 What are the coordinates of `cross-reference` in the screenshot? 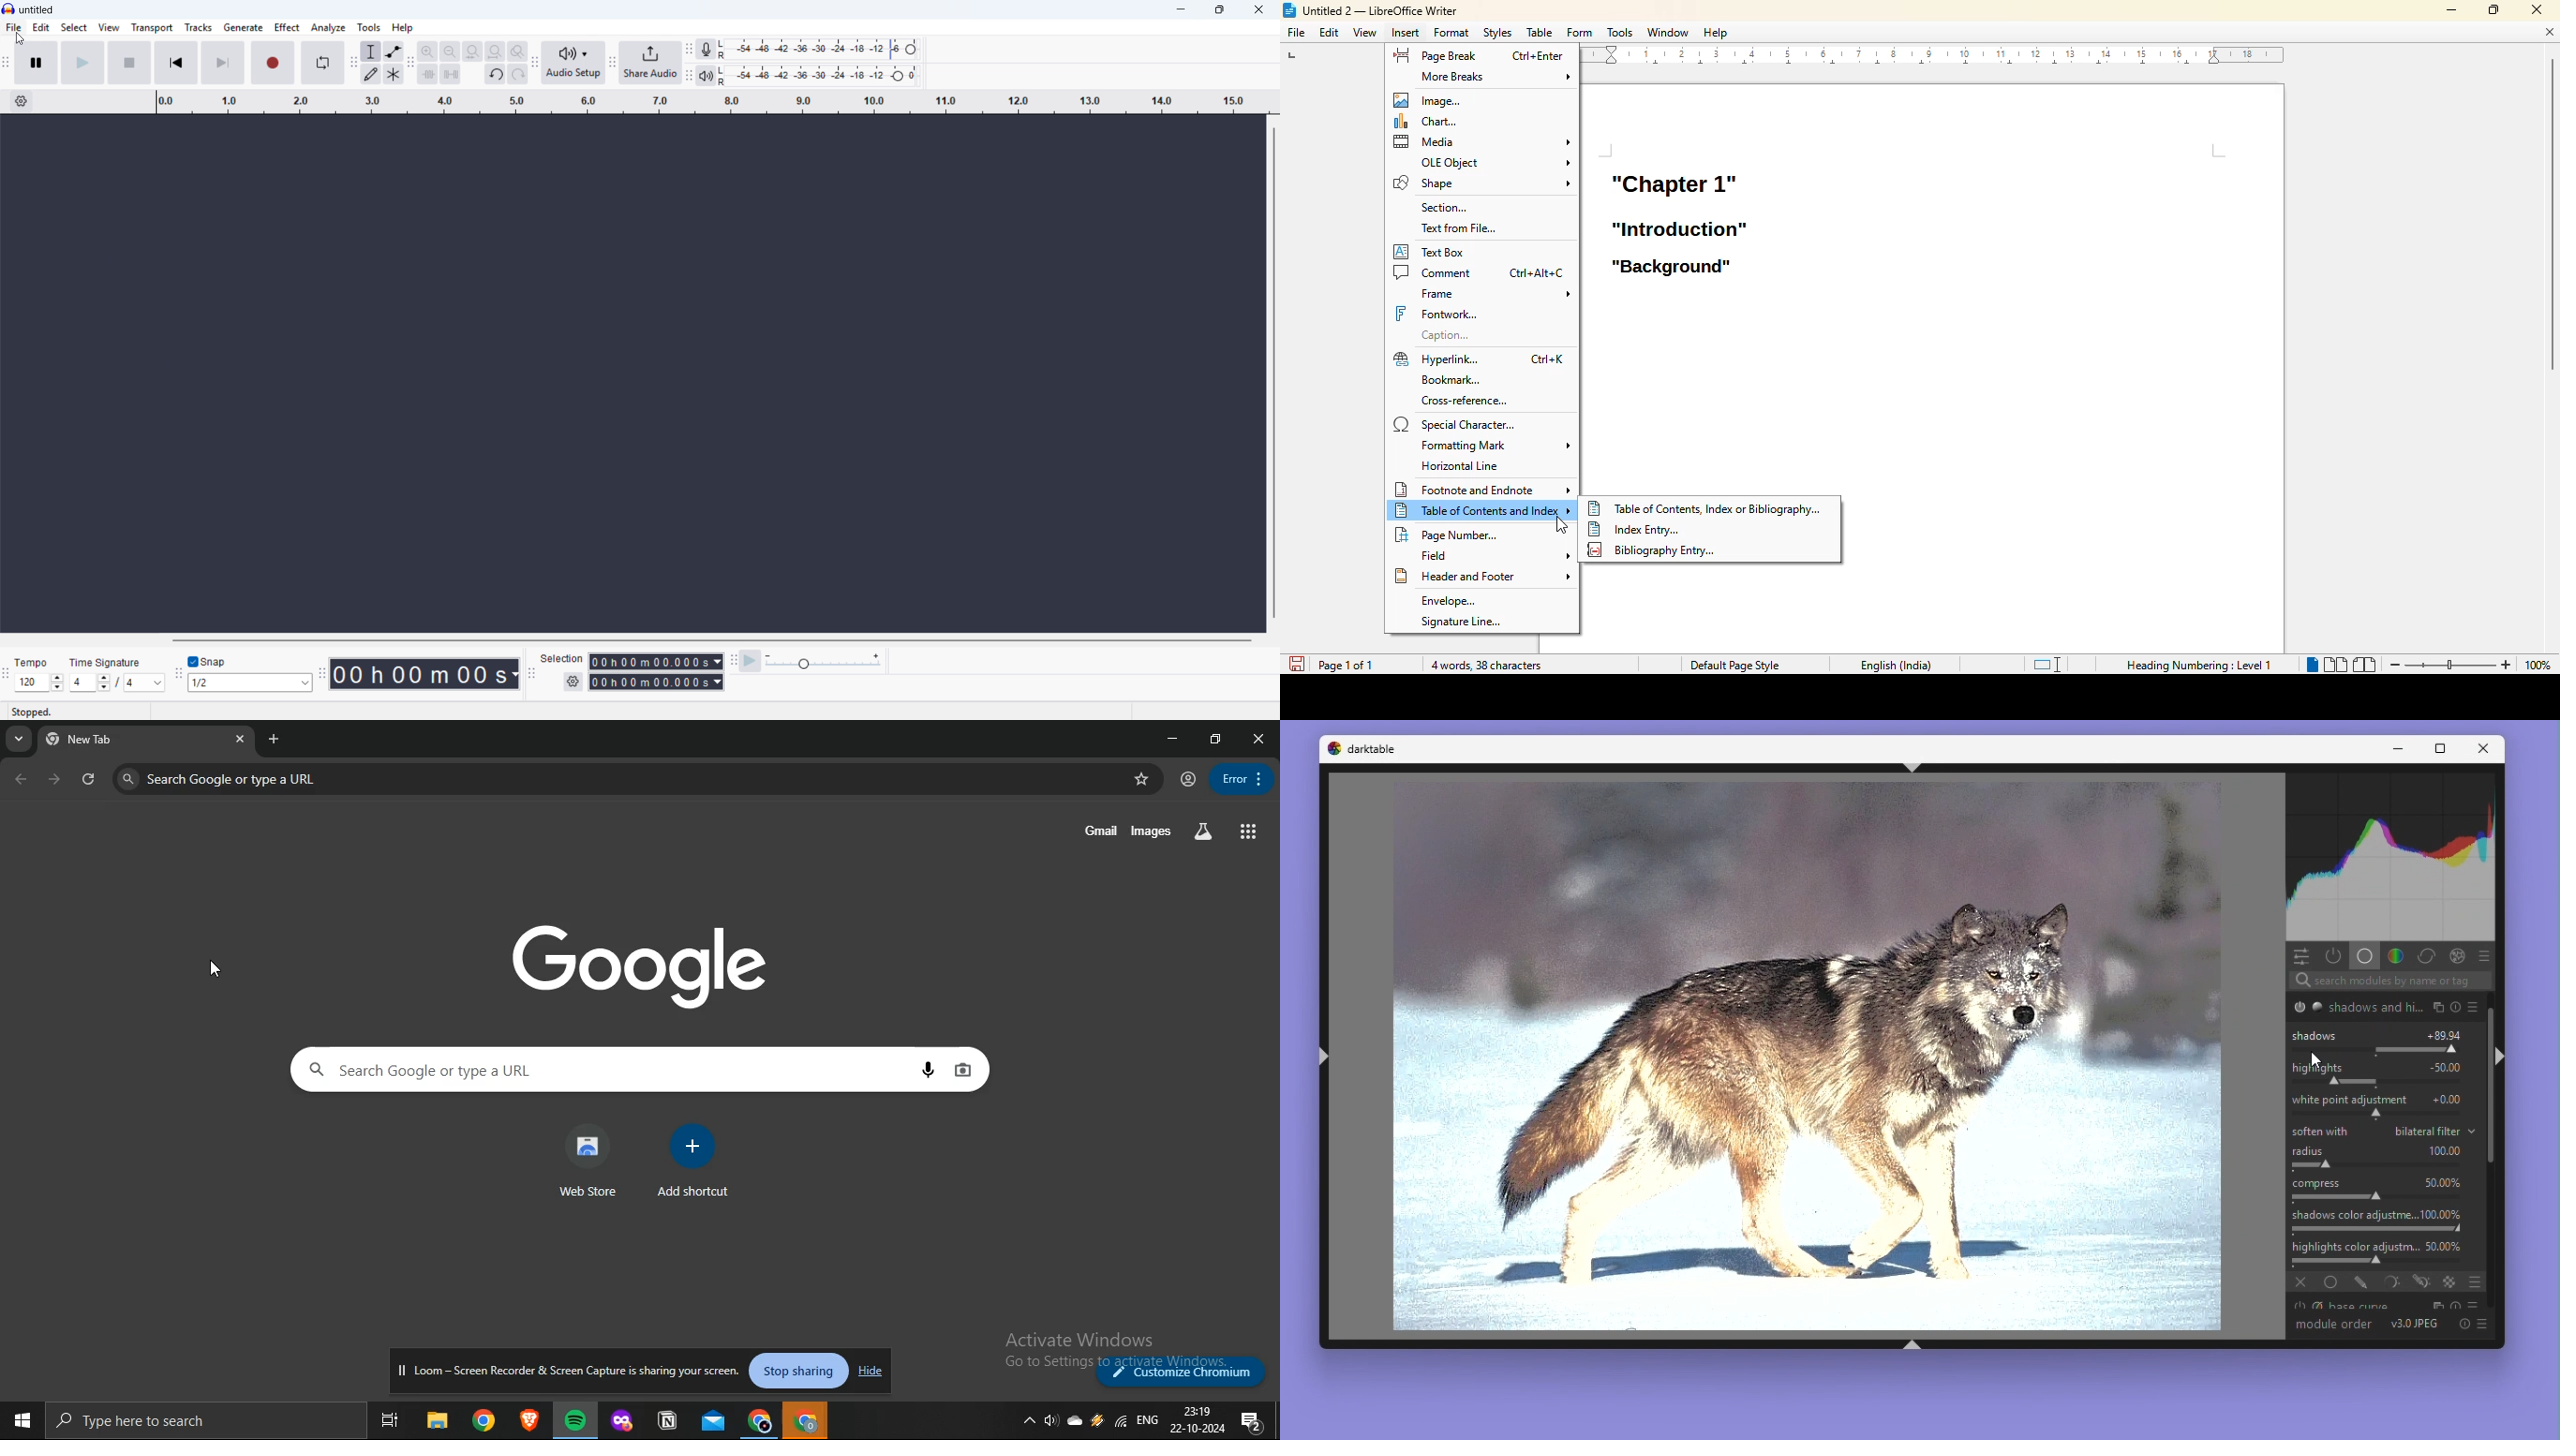 It's located at (1464, 401).